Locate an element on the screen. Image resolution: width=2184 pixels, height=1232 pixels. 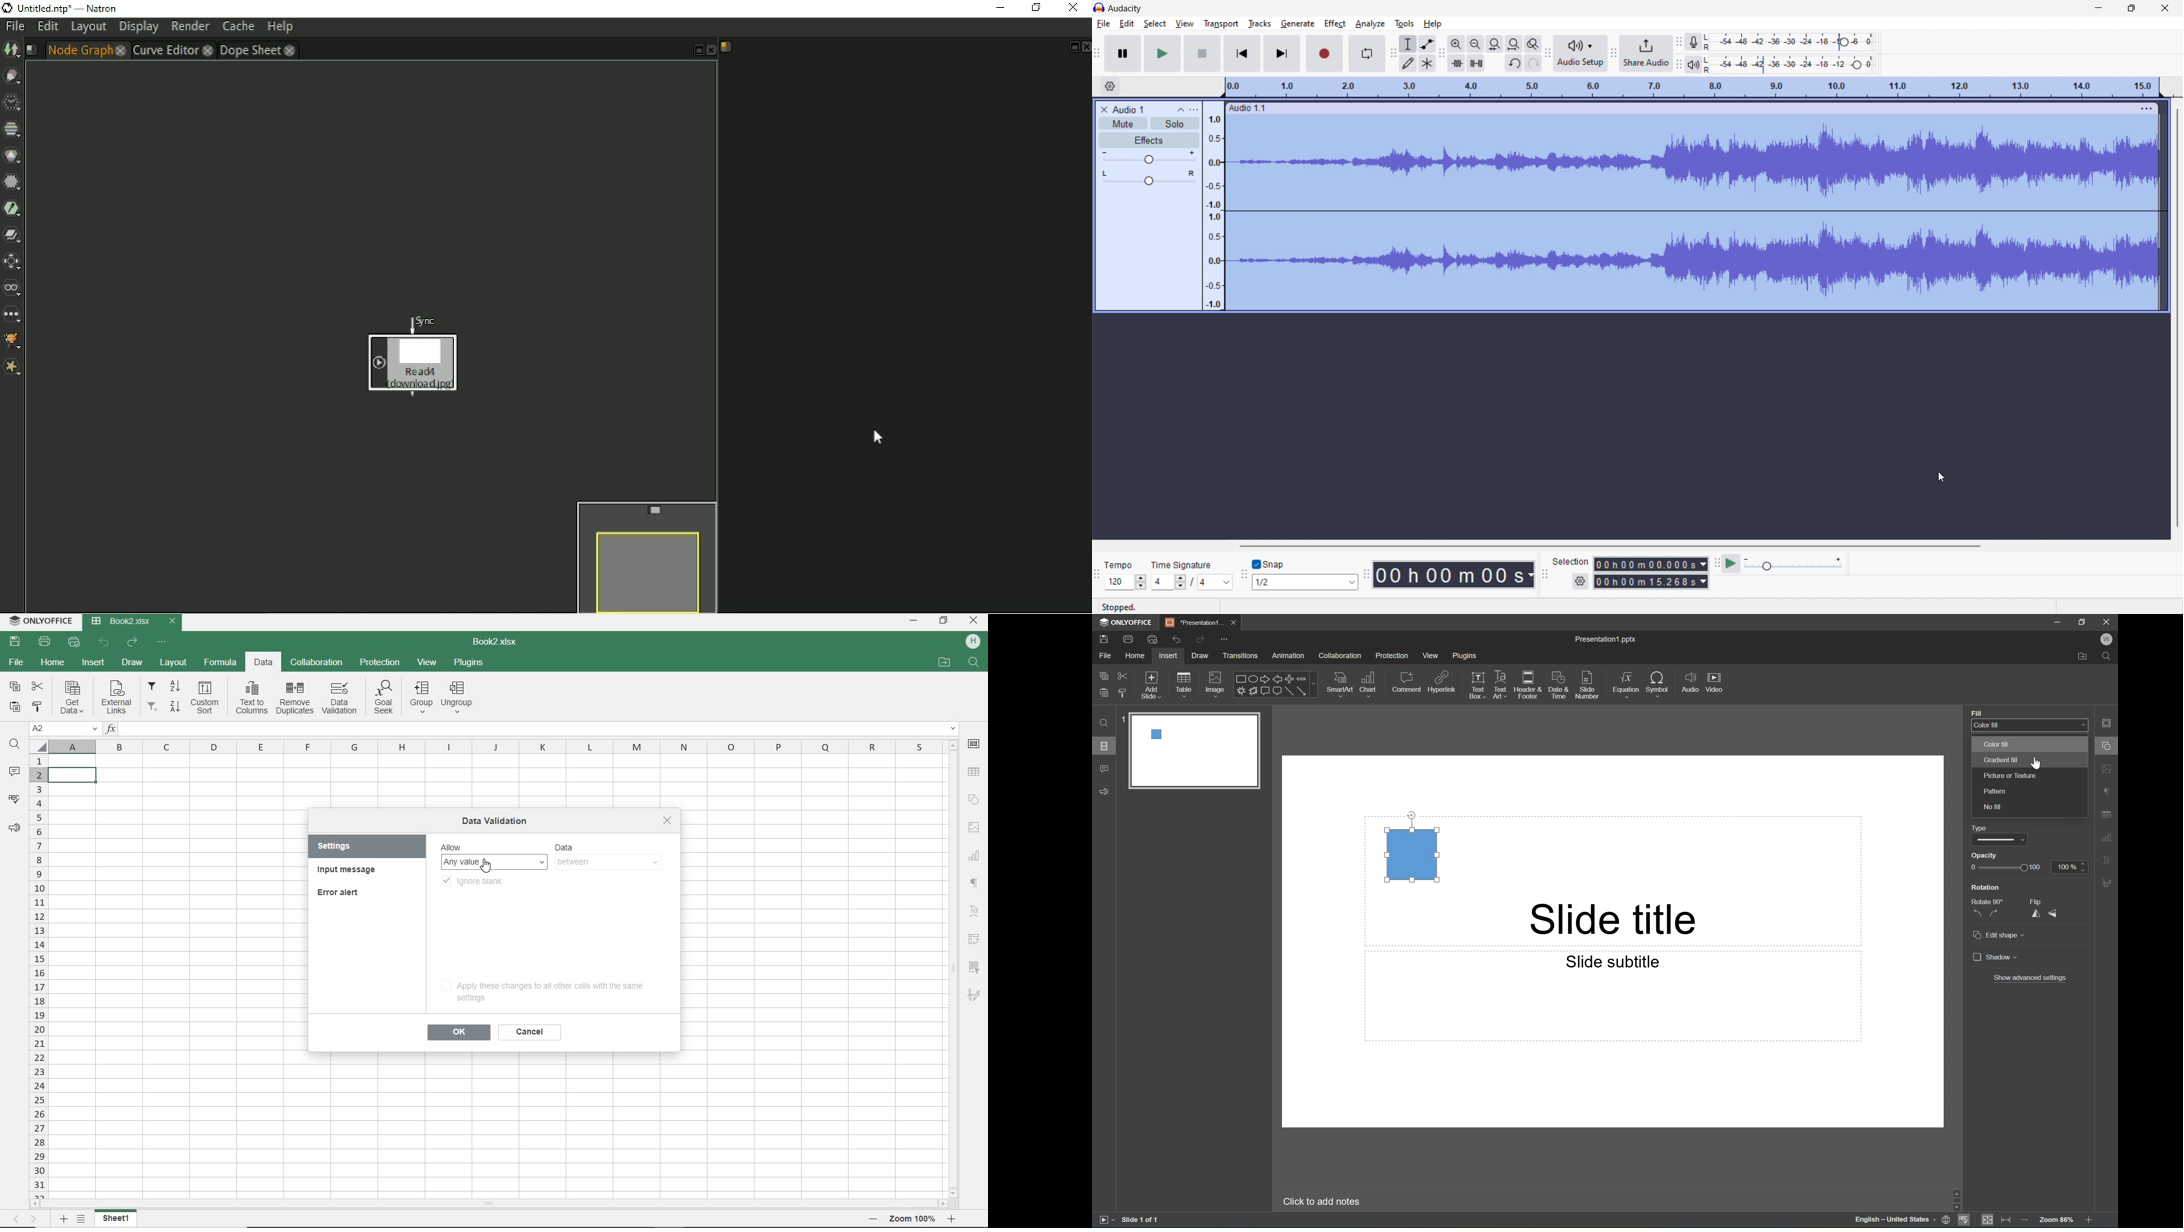
project title is located at coordinates (1128, 110).